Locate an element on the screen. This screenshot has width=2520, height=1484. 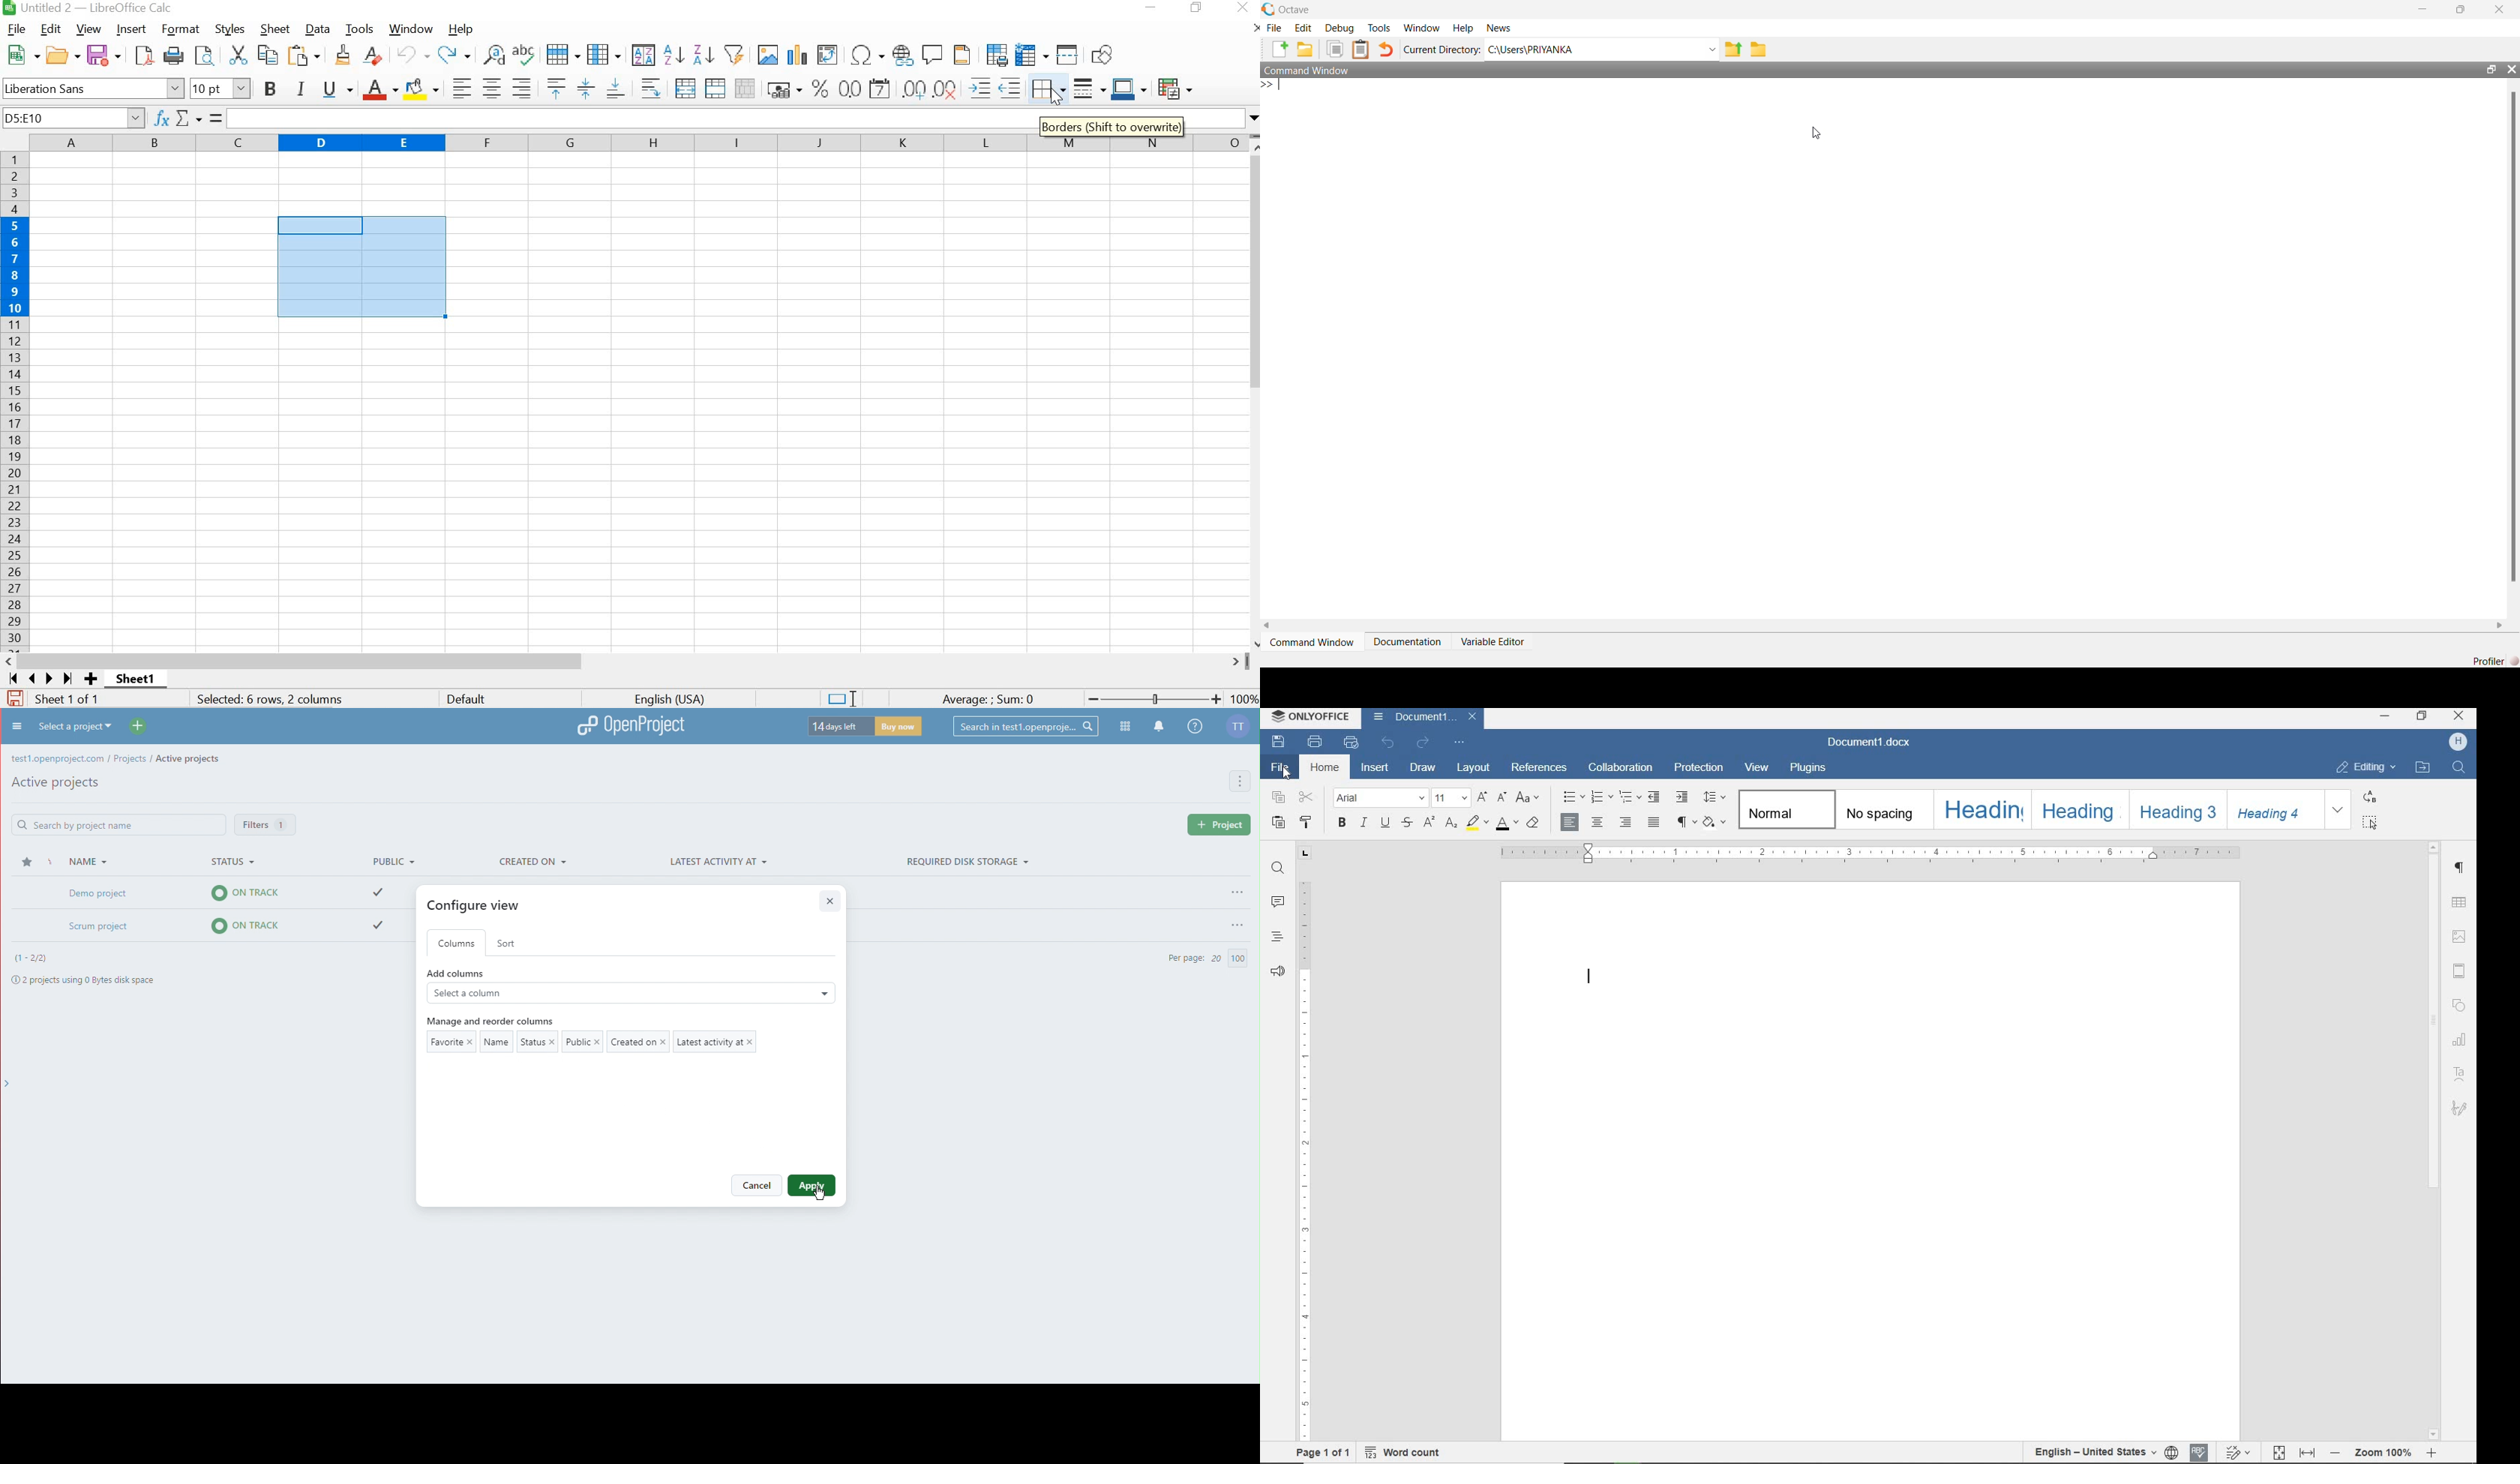
heading 3 is located at coordinates (2176, 809).